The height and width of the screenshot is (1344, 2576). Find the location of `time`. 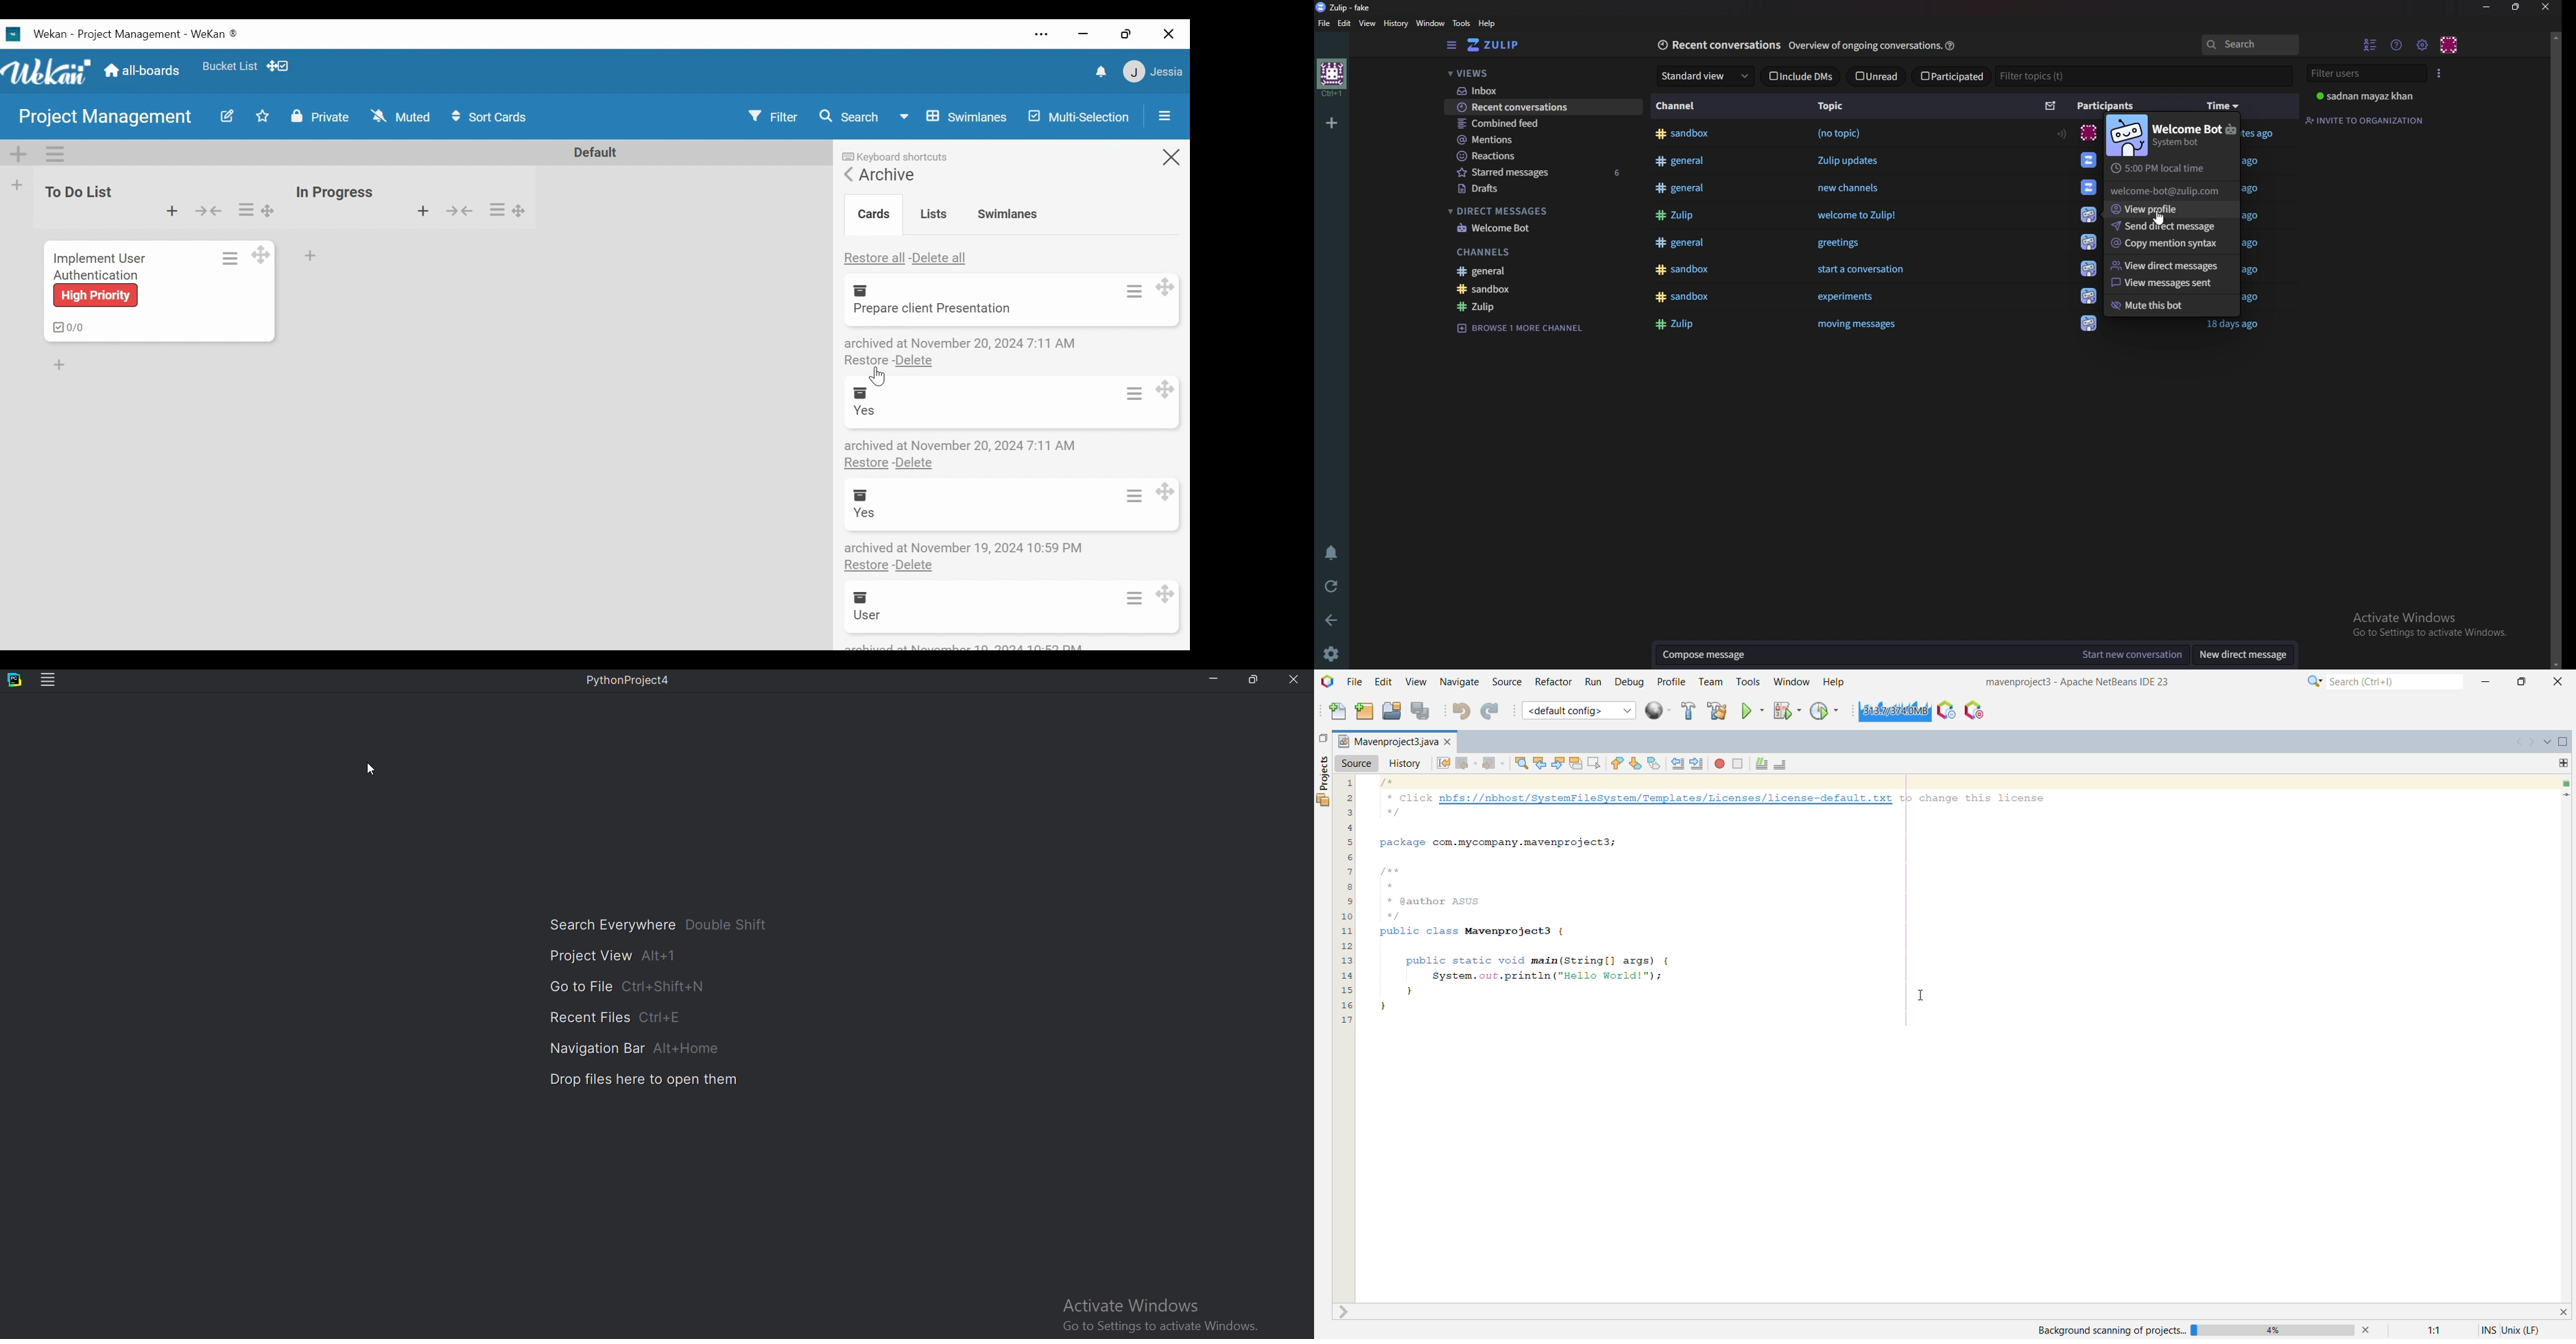

time is located at coordinates (2224, 107).